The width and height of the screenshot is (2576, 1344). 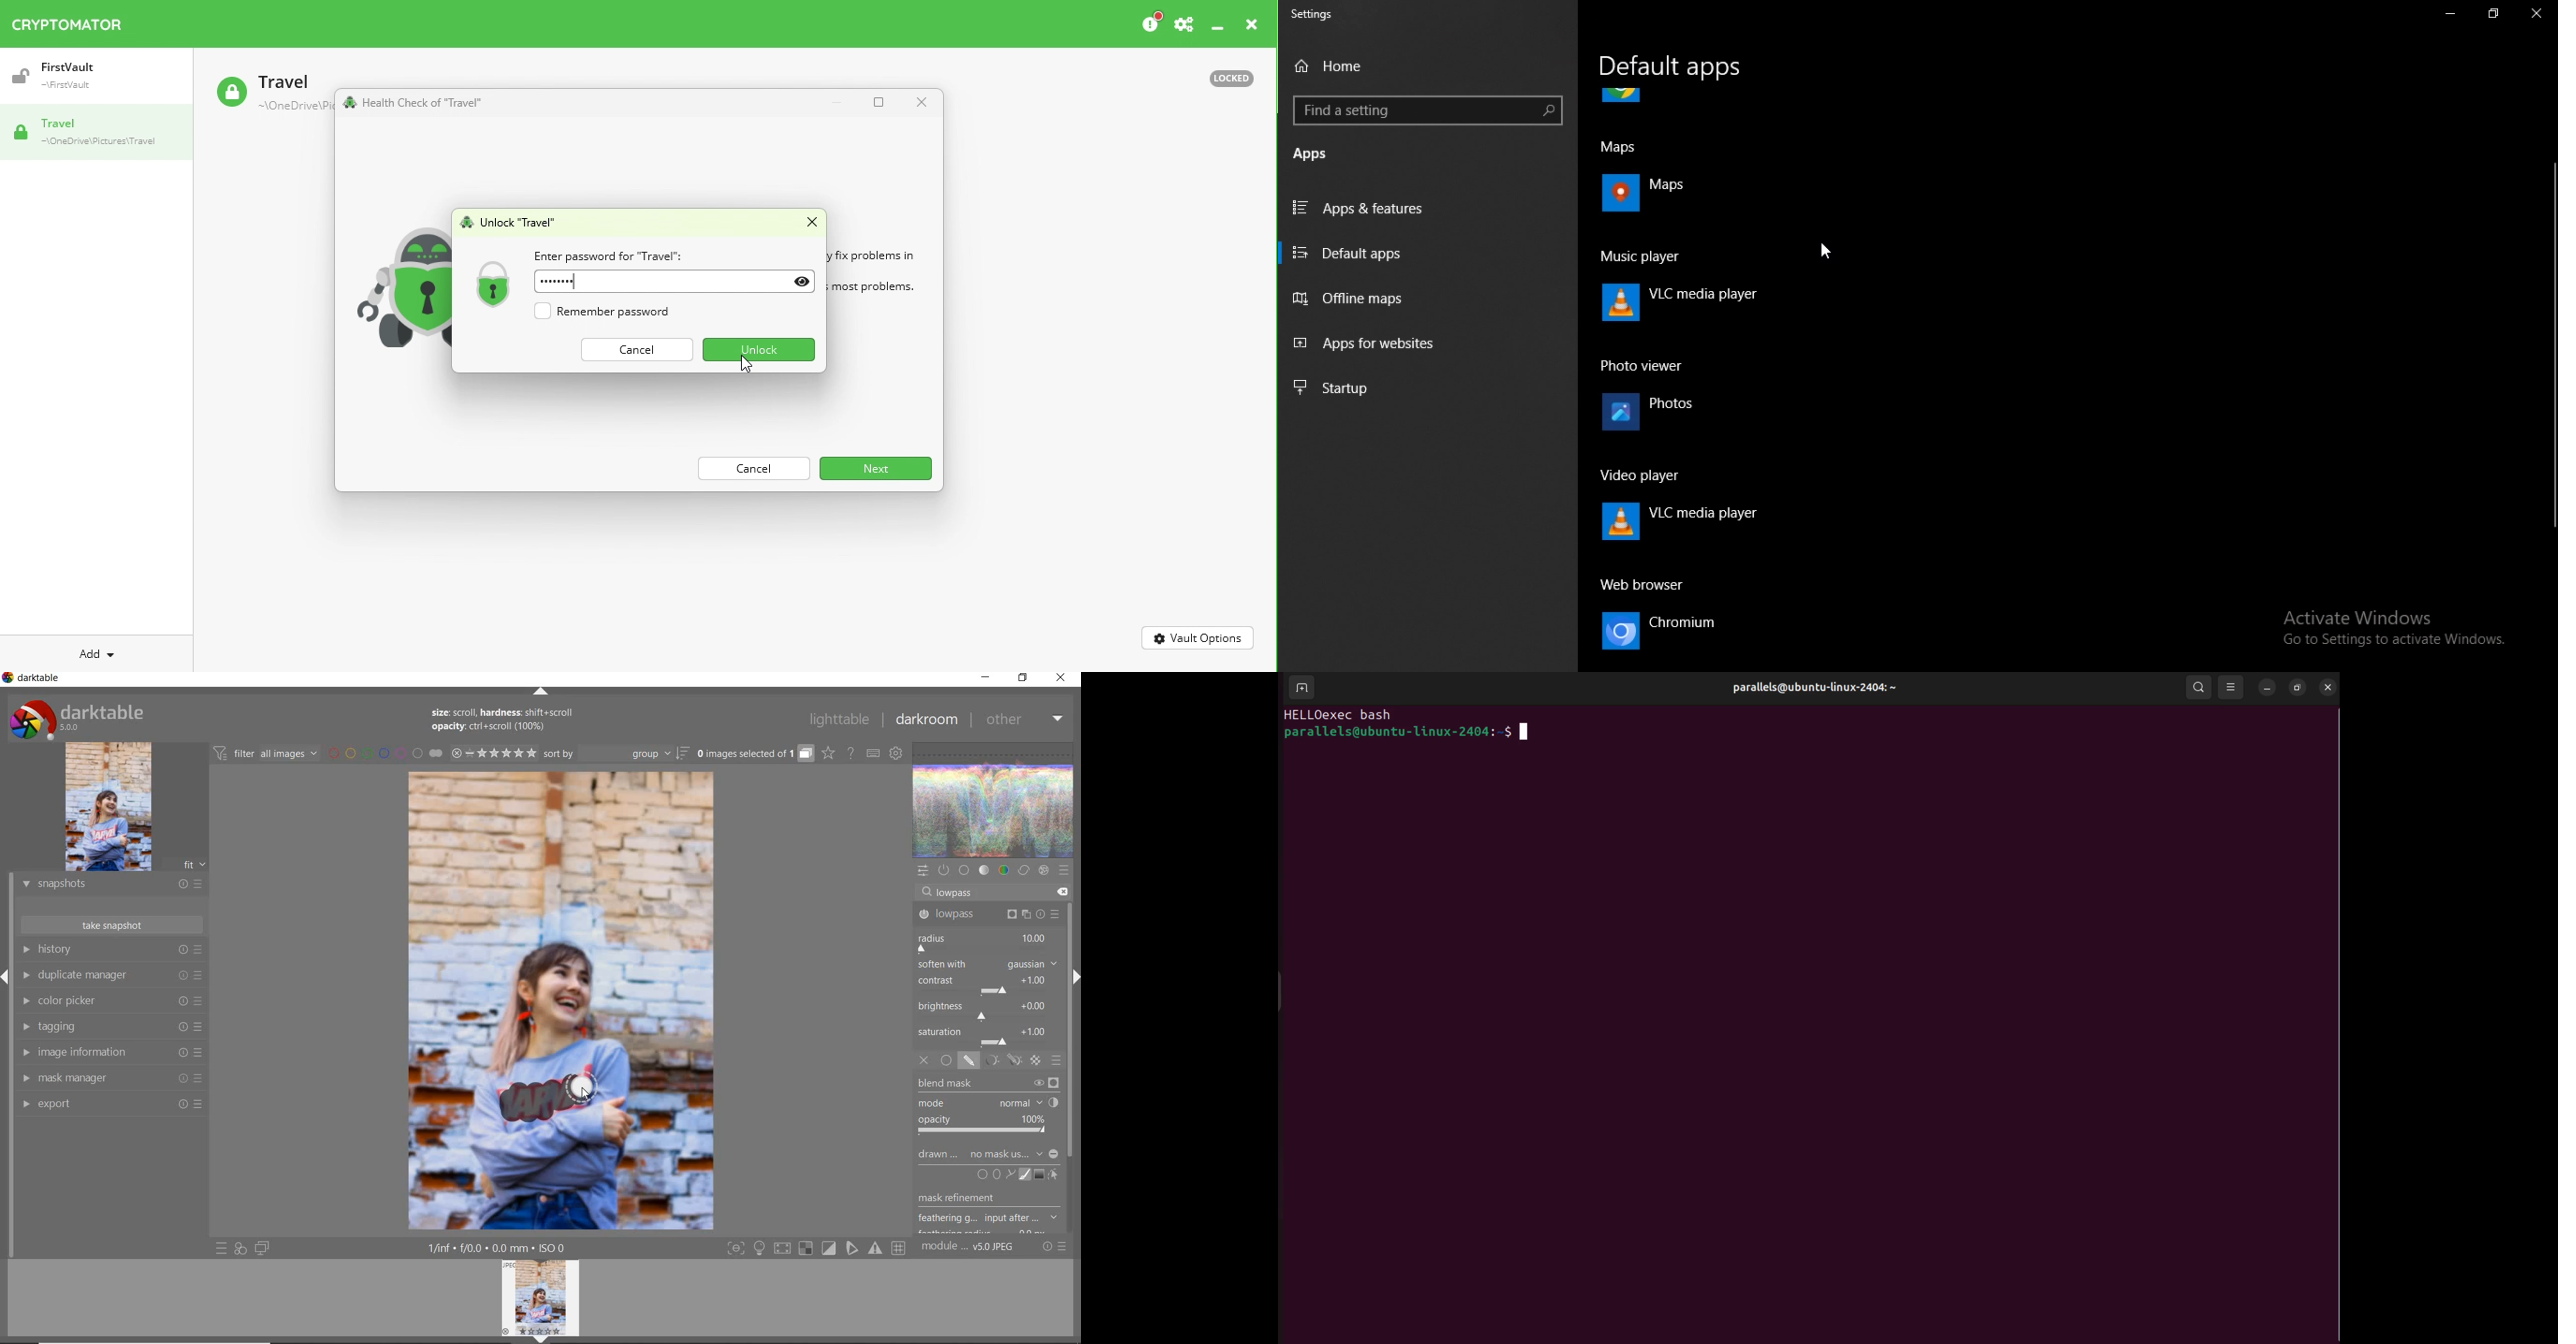 I want to click on Minimize, so click(x=837, y=102).